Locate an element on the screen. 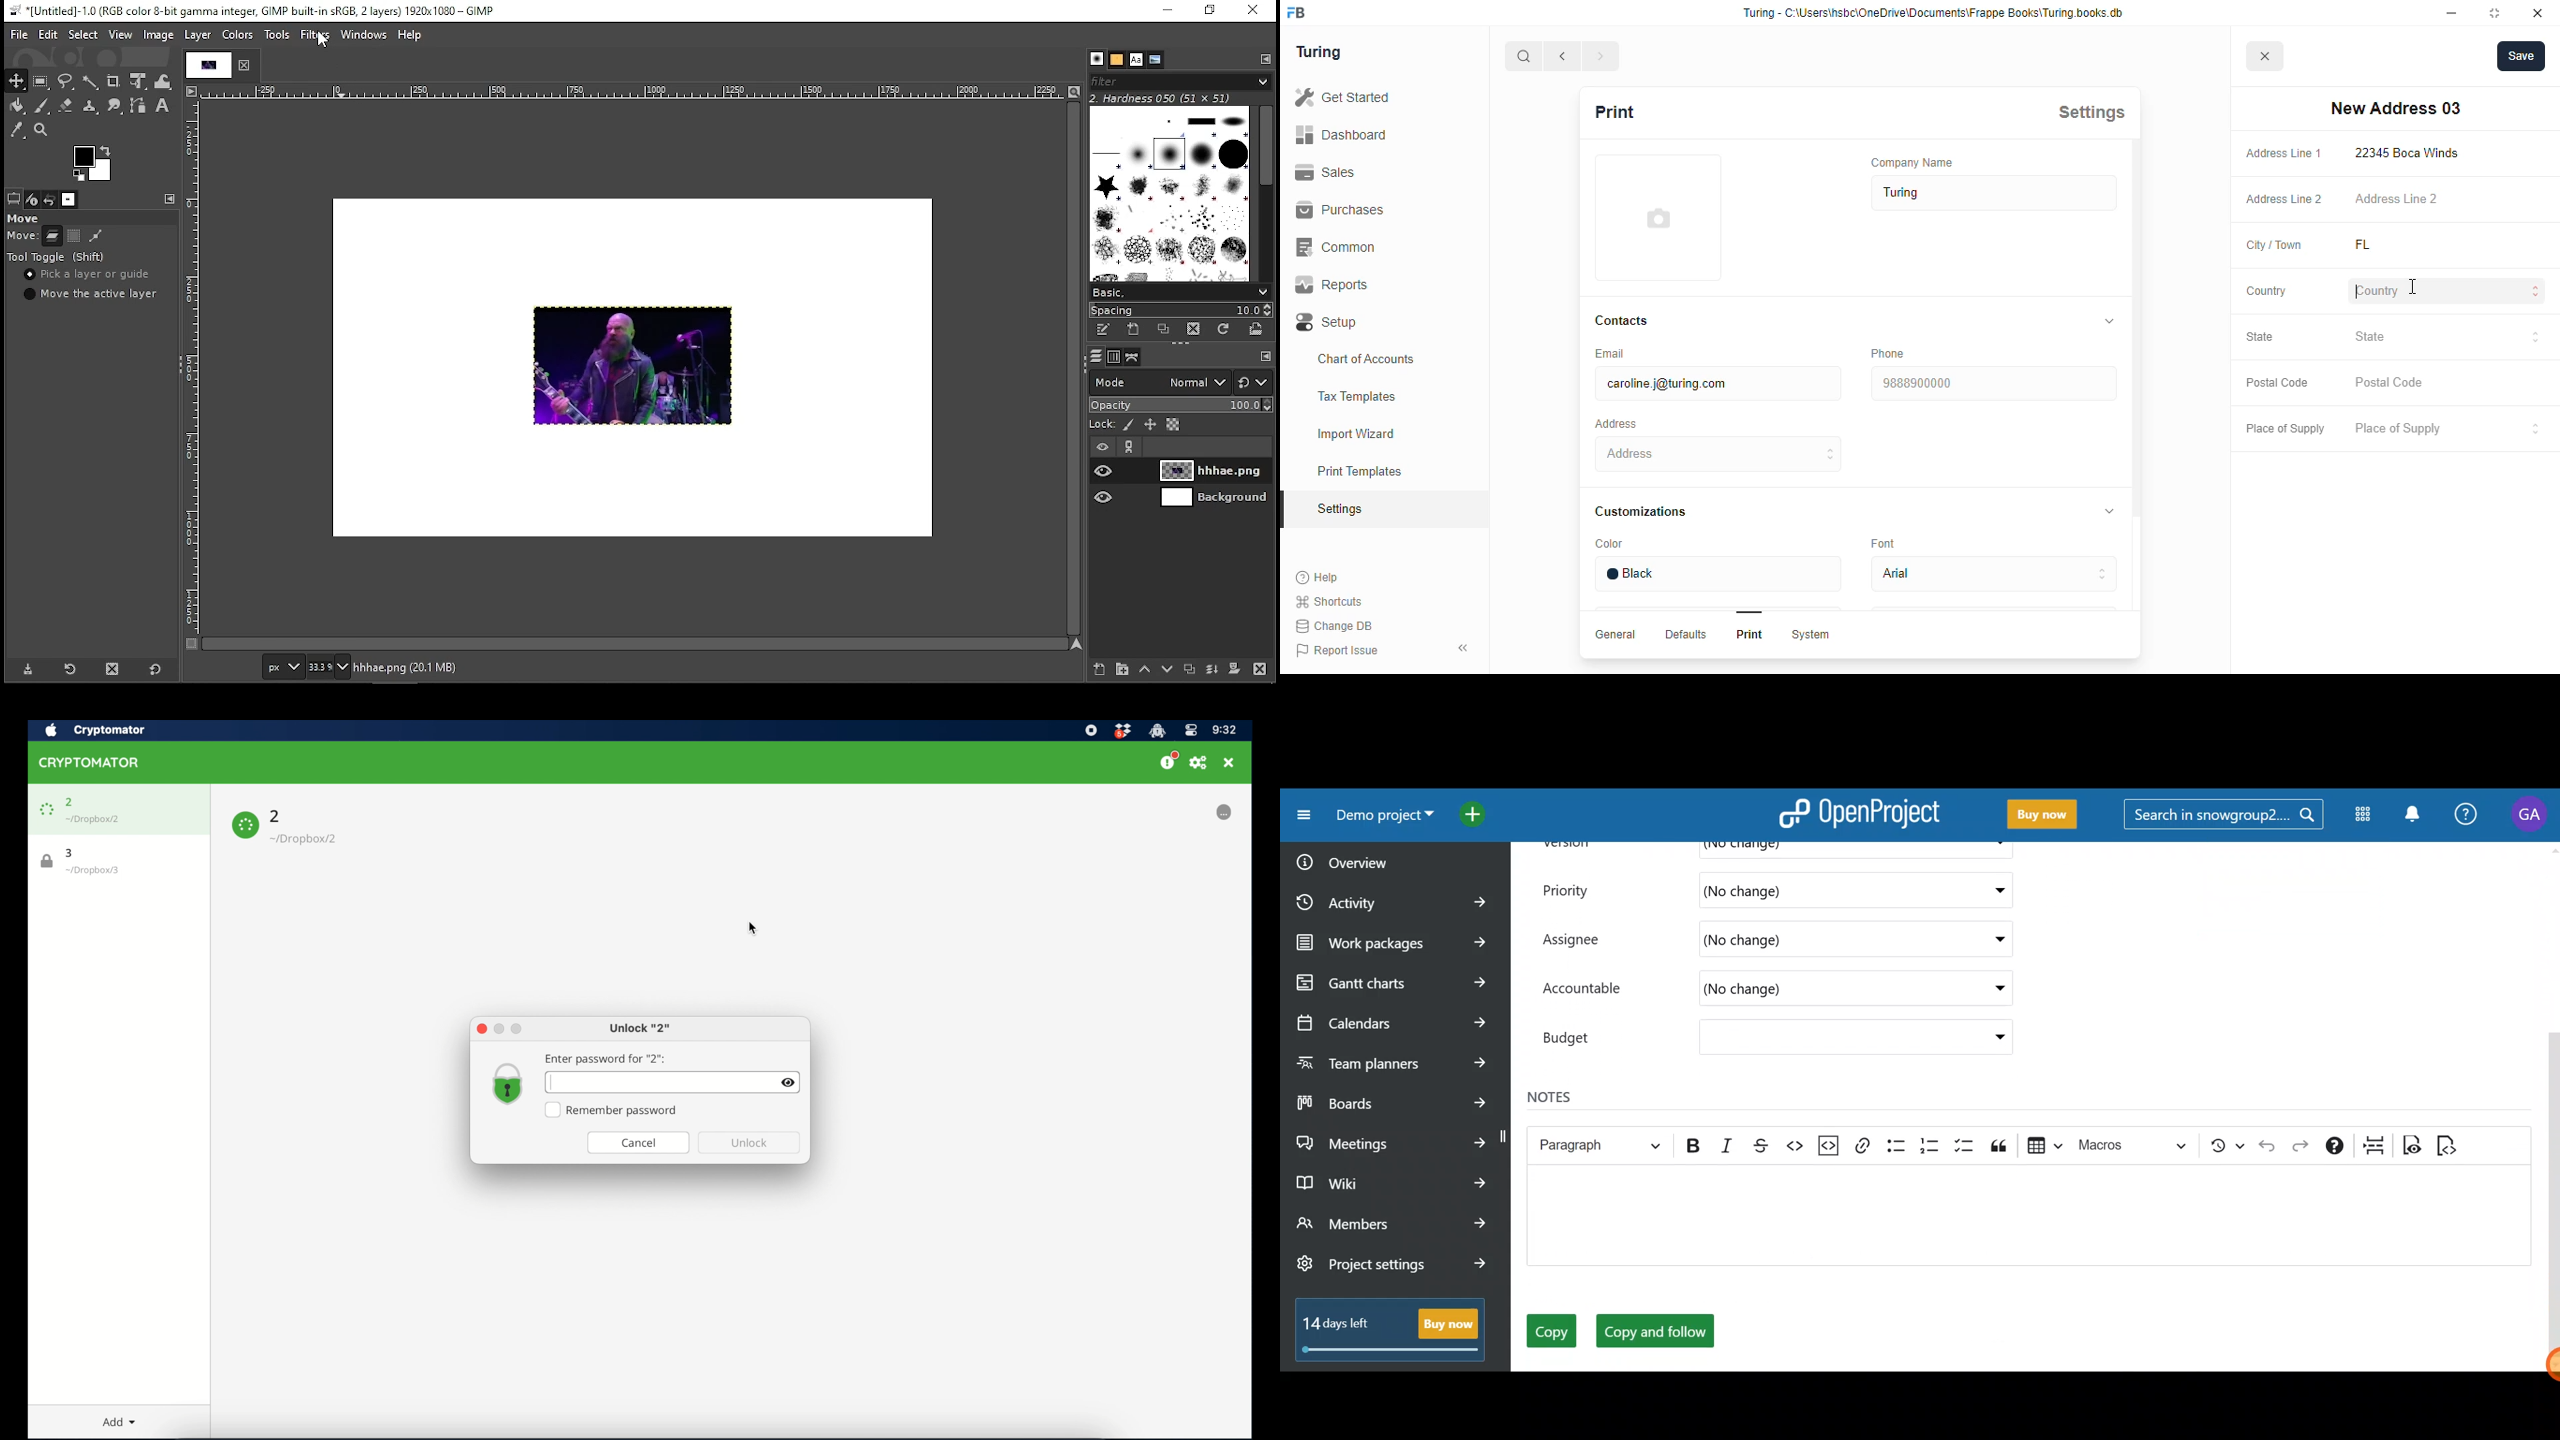 The width and height of the screenshot is (2576, 1456). turing is located at coordinates (1317, 52).